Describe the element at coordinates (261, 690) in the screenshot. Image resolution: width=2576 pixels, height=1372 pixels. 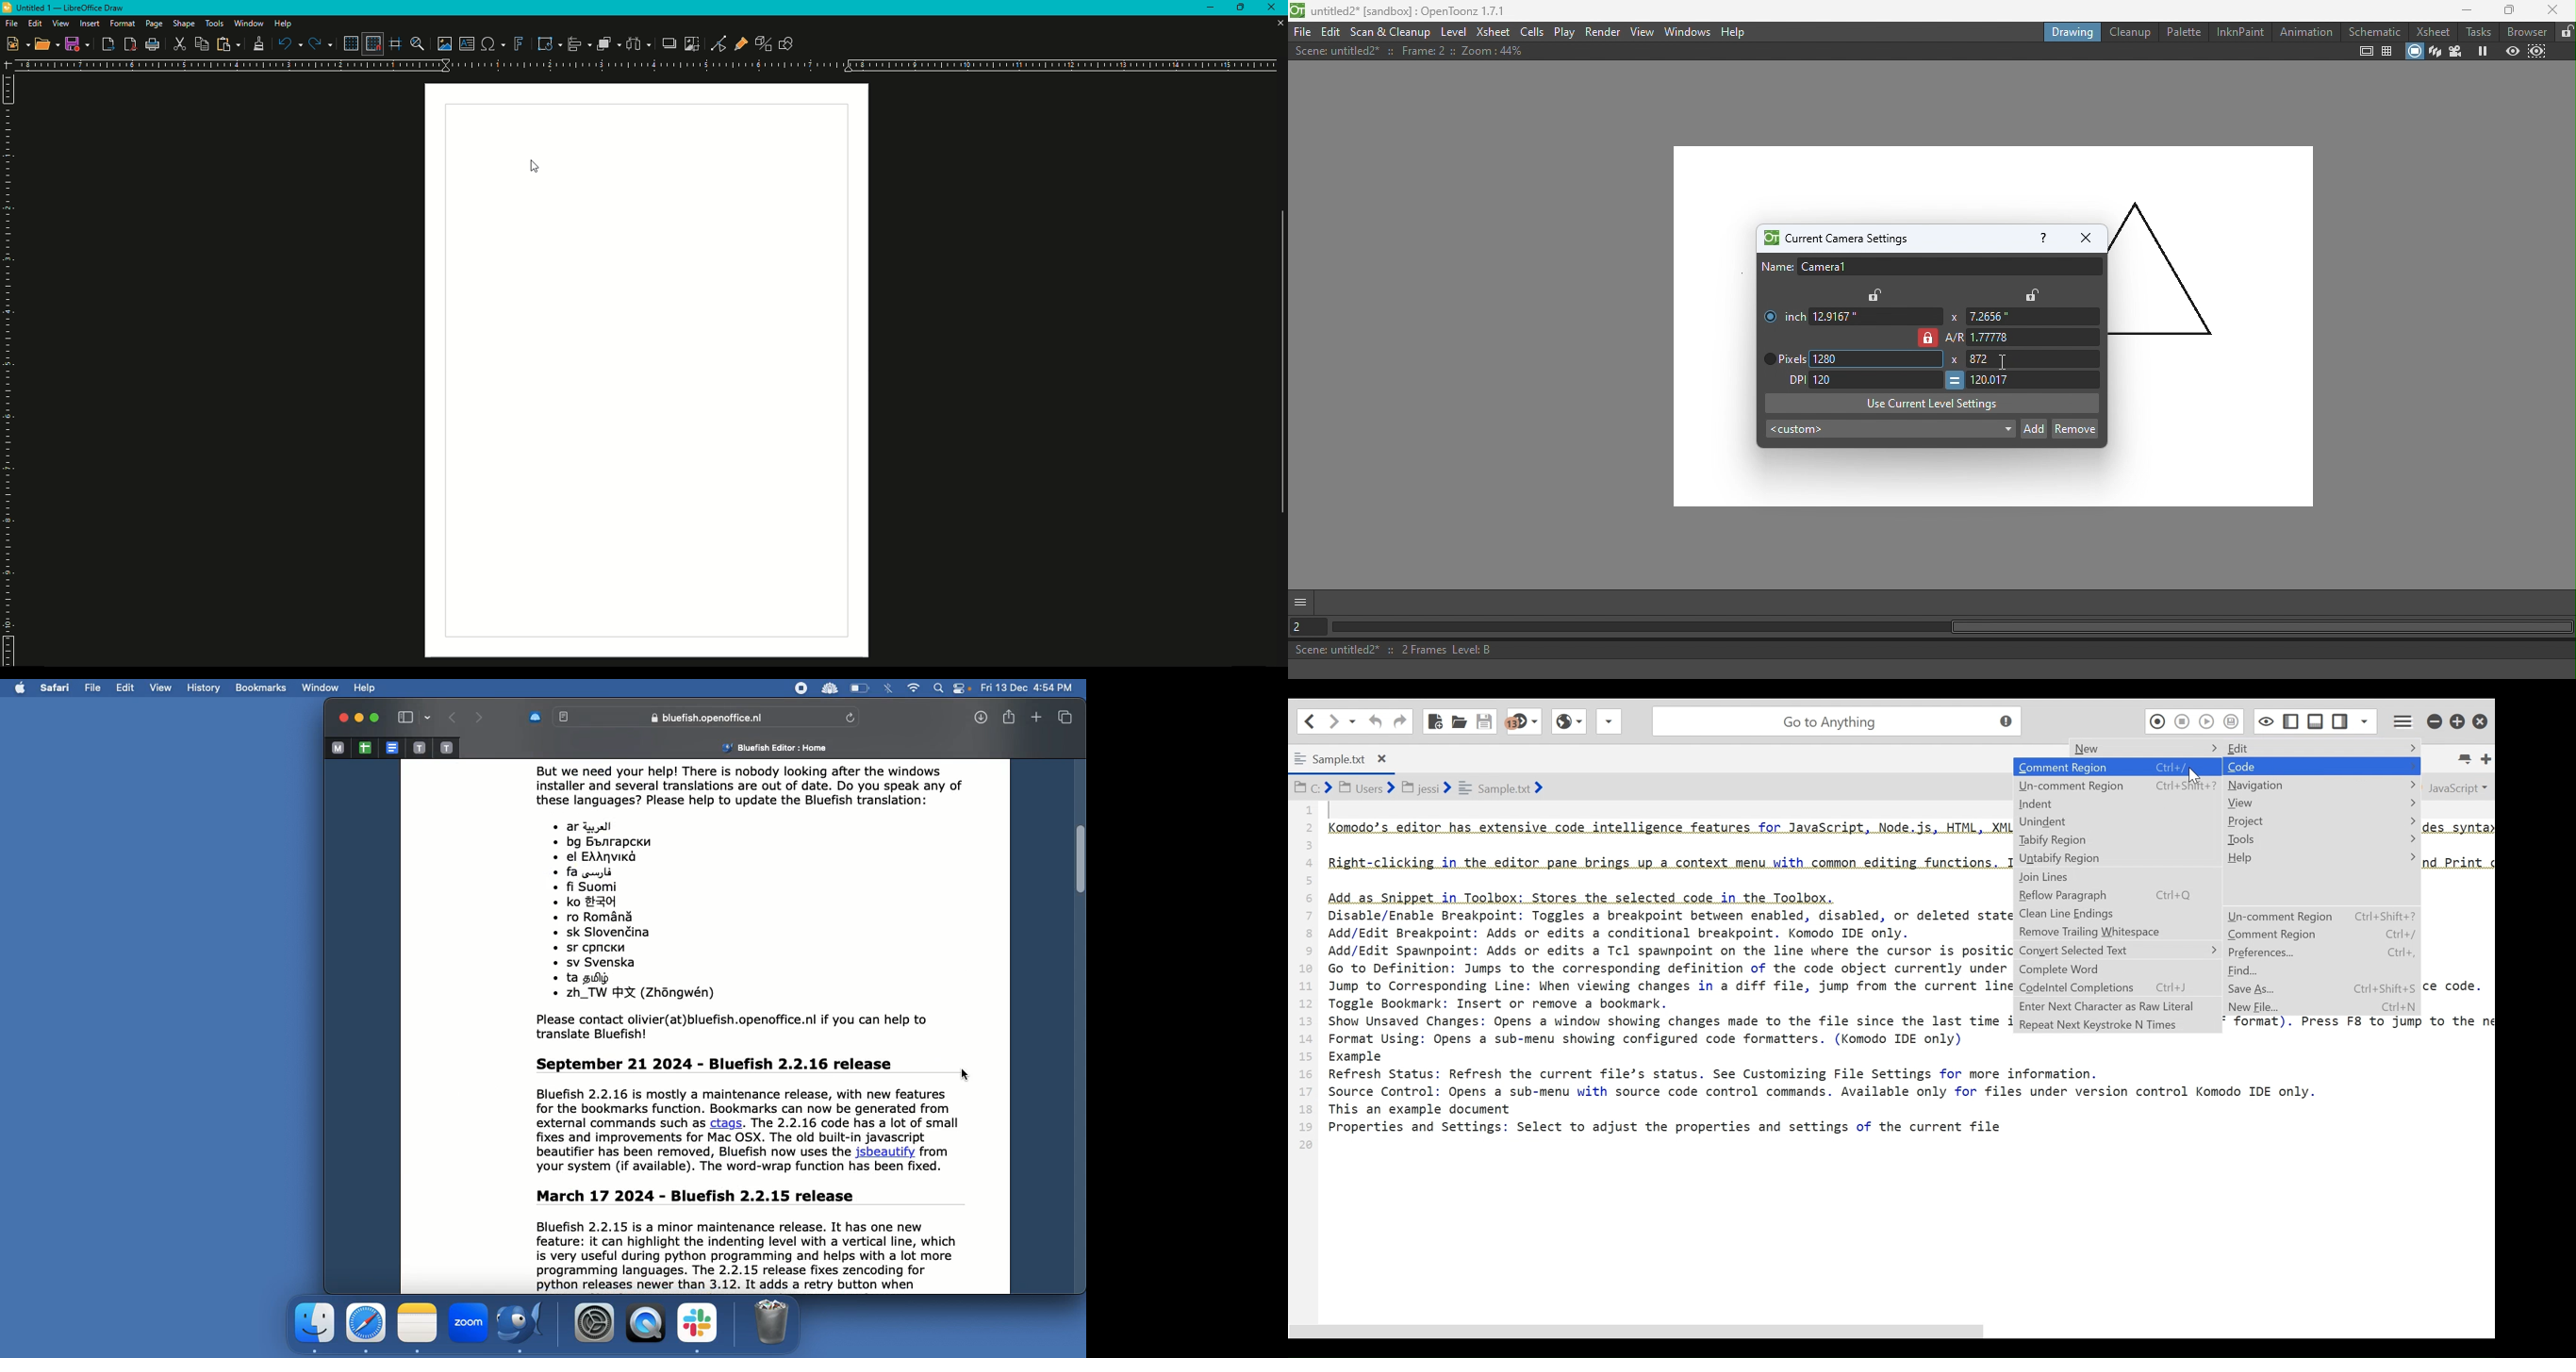
I see `Bookmarks` at that location.